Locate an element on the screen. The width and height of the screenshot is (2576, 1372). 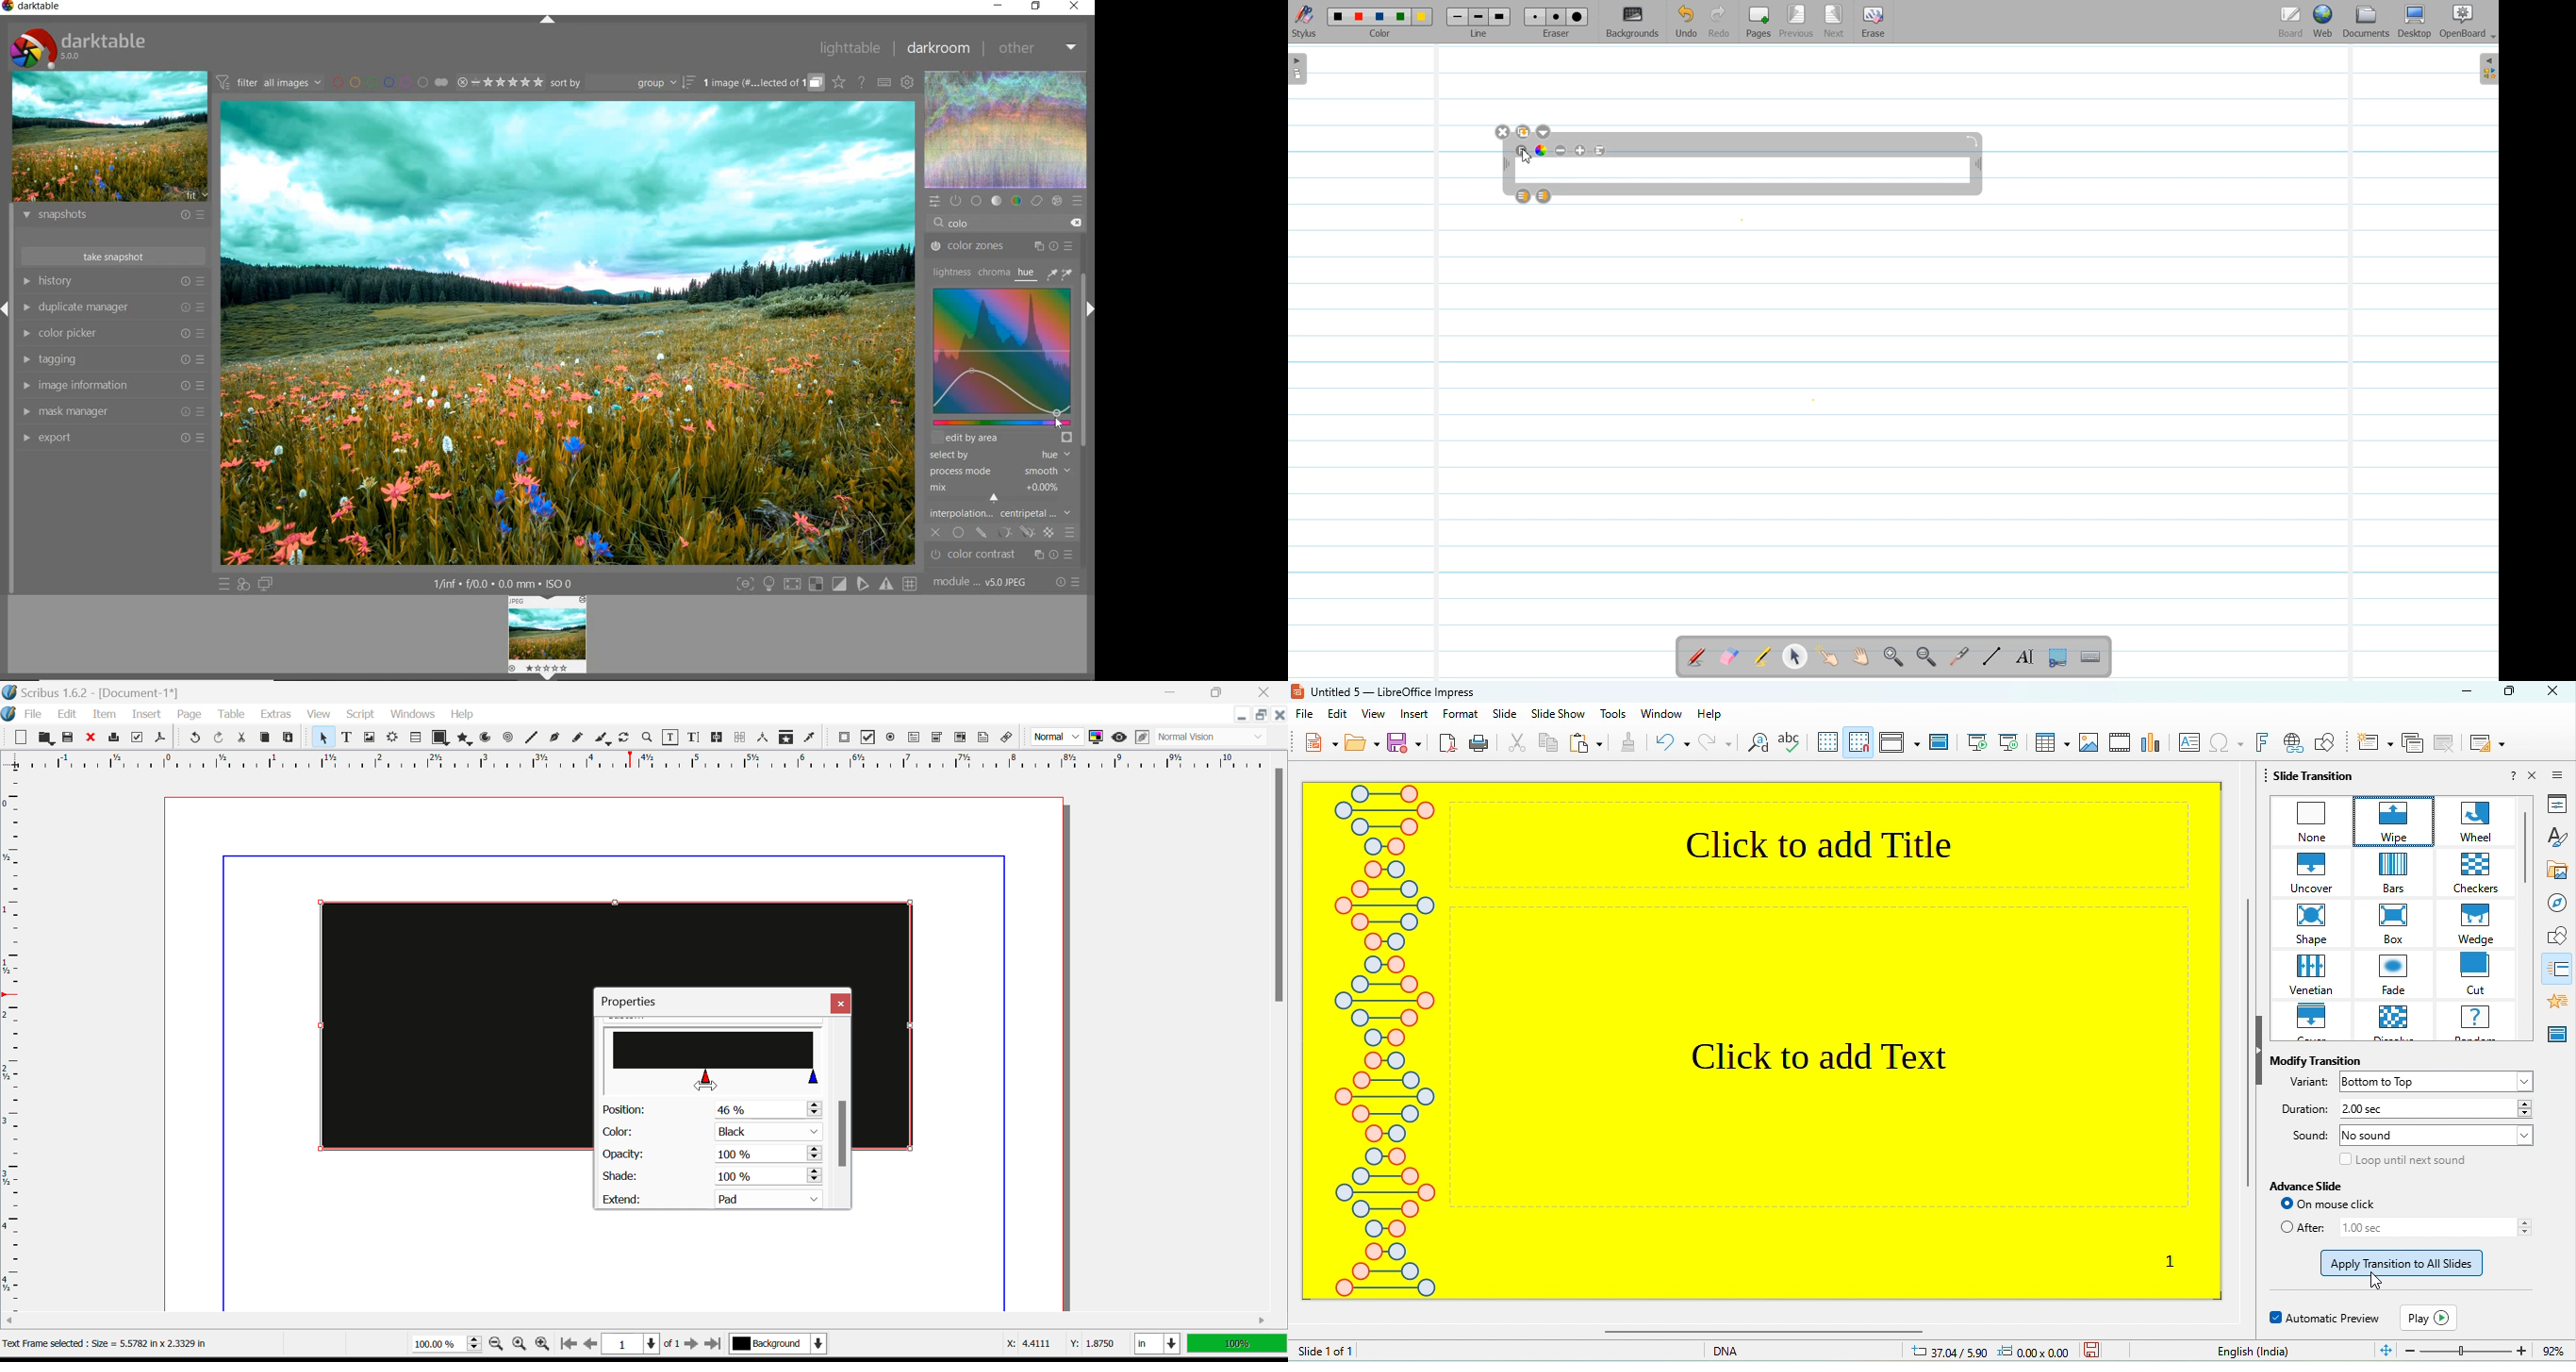
clone formatting is located at coordinates (1632, 742).